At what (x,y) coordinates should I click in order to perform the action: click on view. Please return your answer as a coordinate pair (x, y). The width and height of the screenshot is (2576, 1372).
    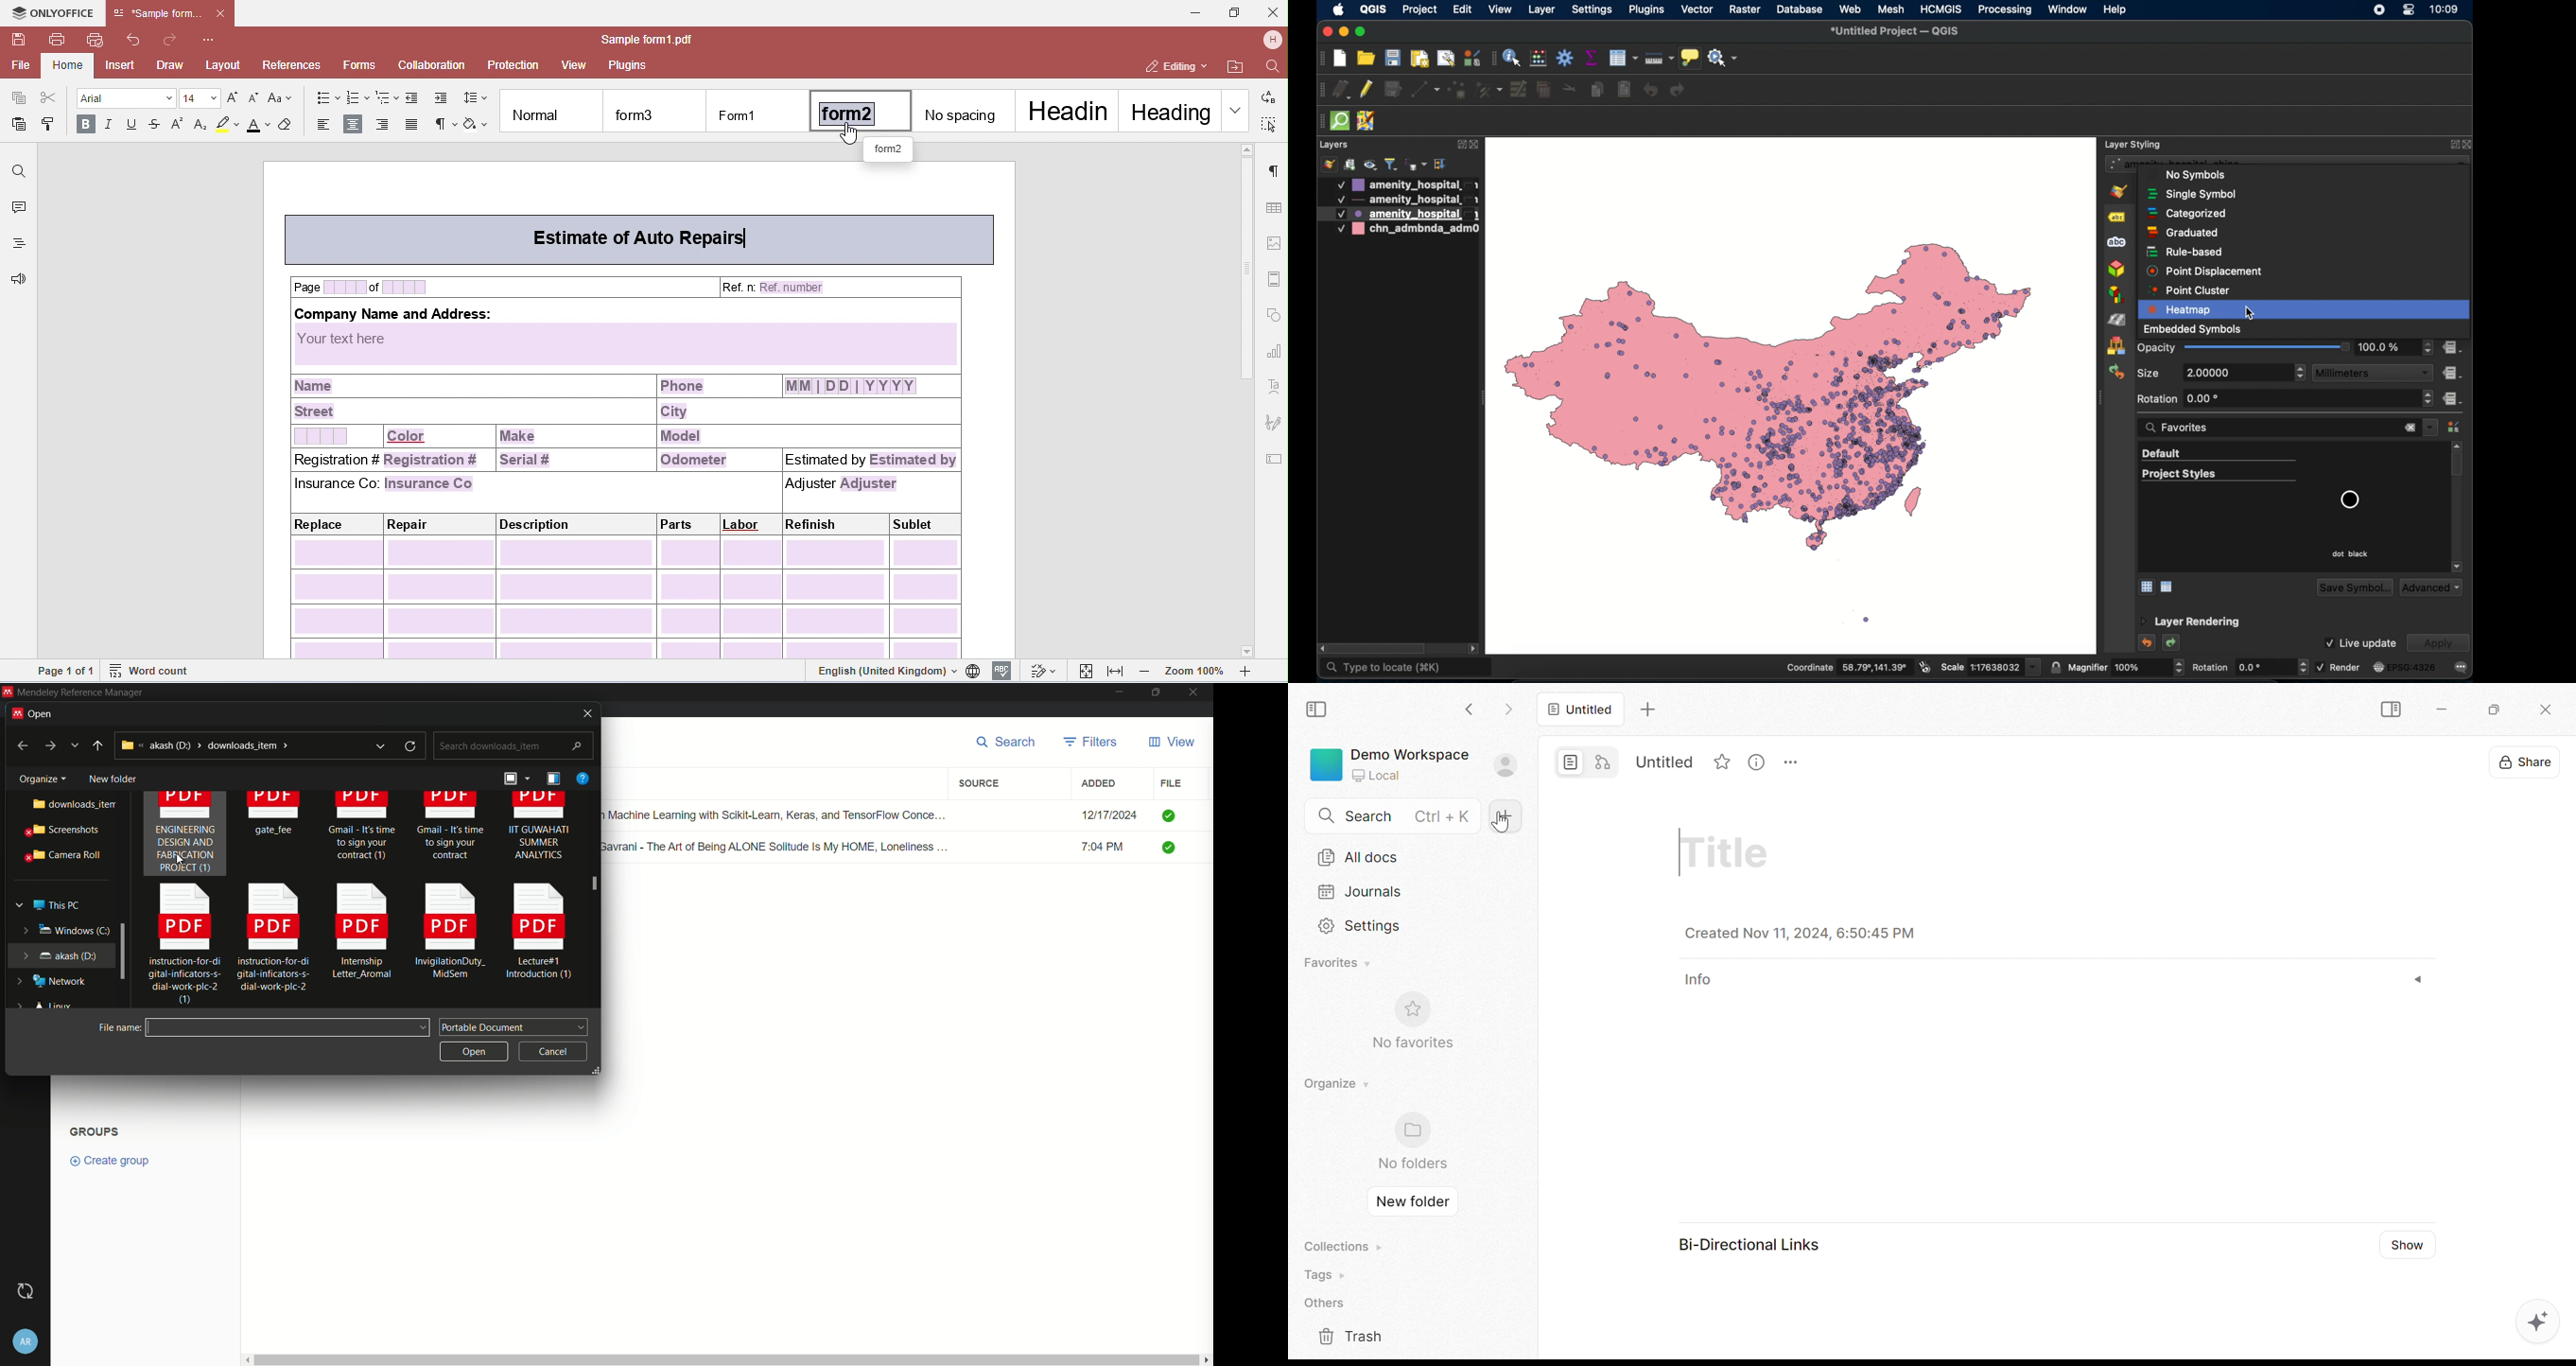
    Looking at the image, I should click on (1500, 10).